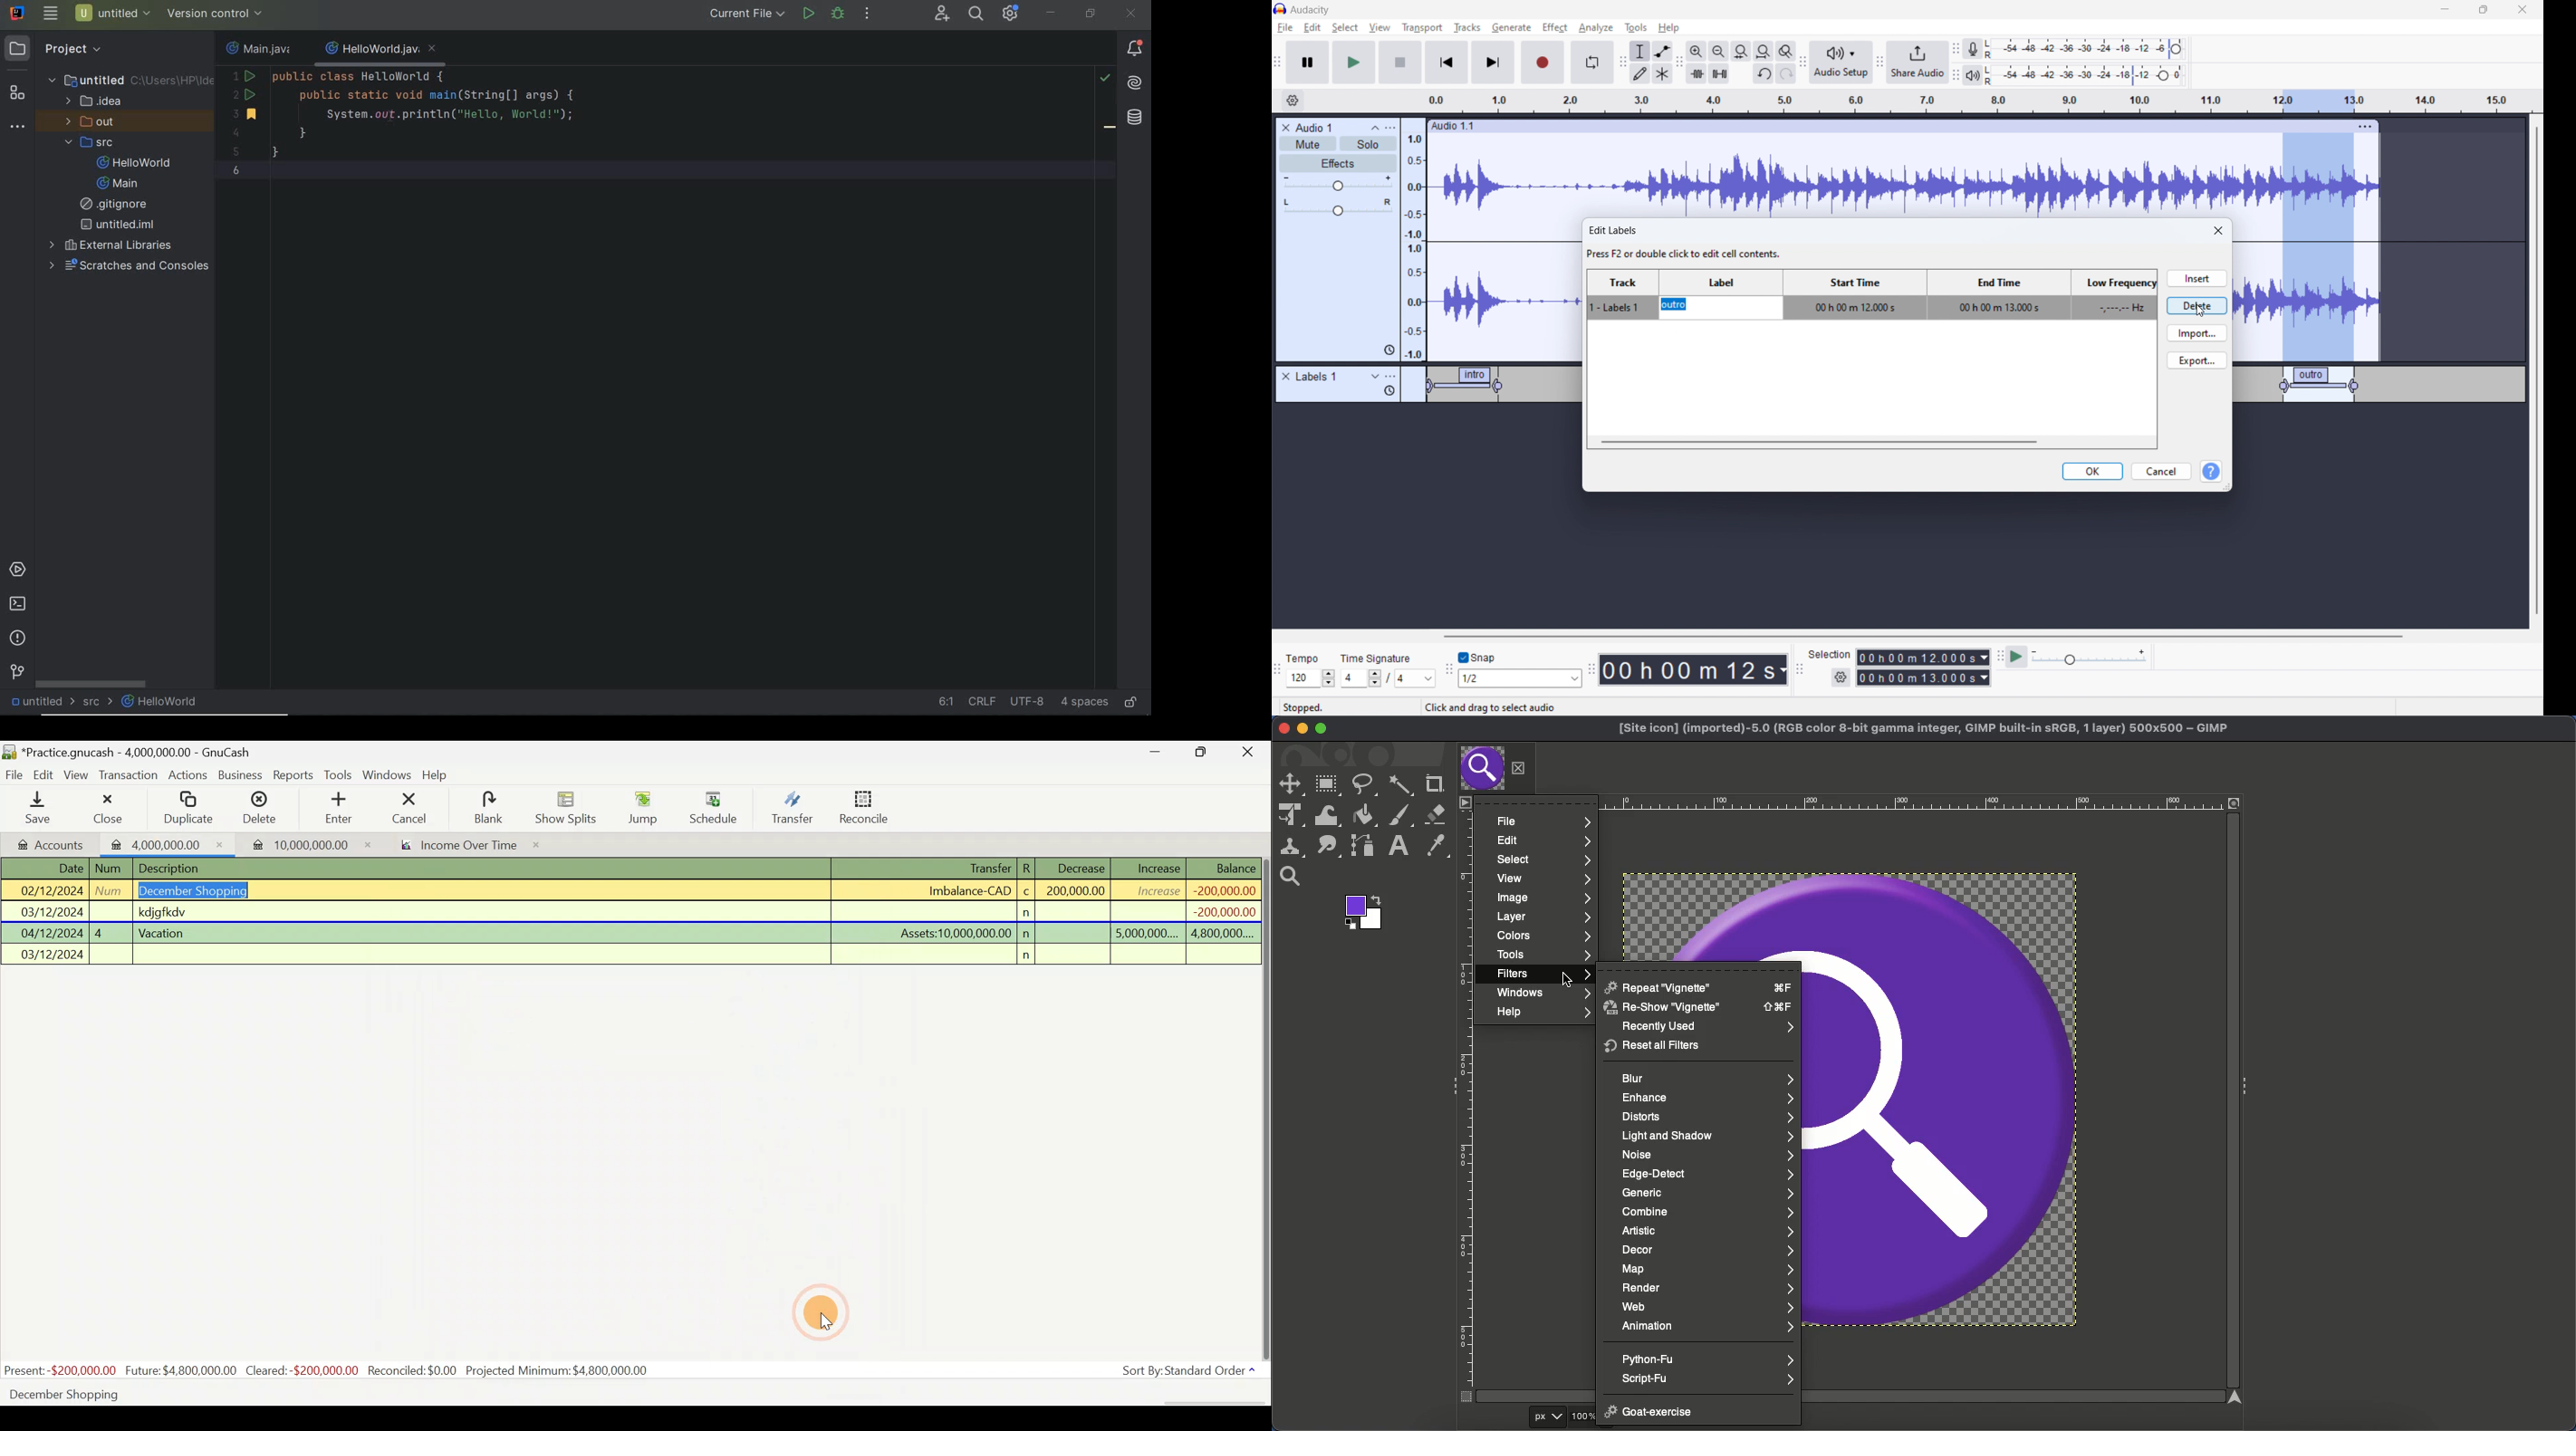 The height and width of the screenshot is (1456, 2576). What do you see at coordinates (1694, 668) in the screenshot?
I see `timestamp` at bounding box center [1694, 668].